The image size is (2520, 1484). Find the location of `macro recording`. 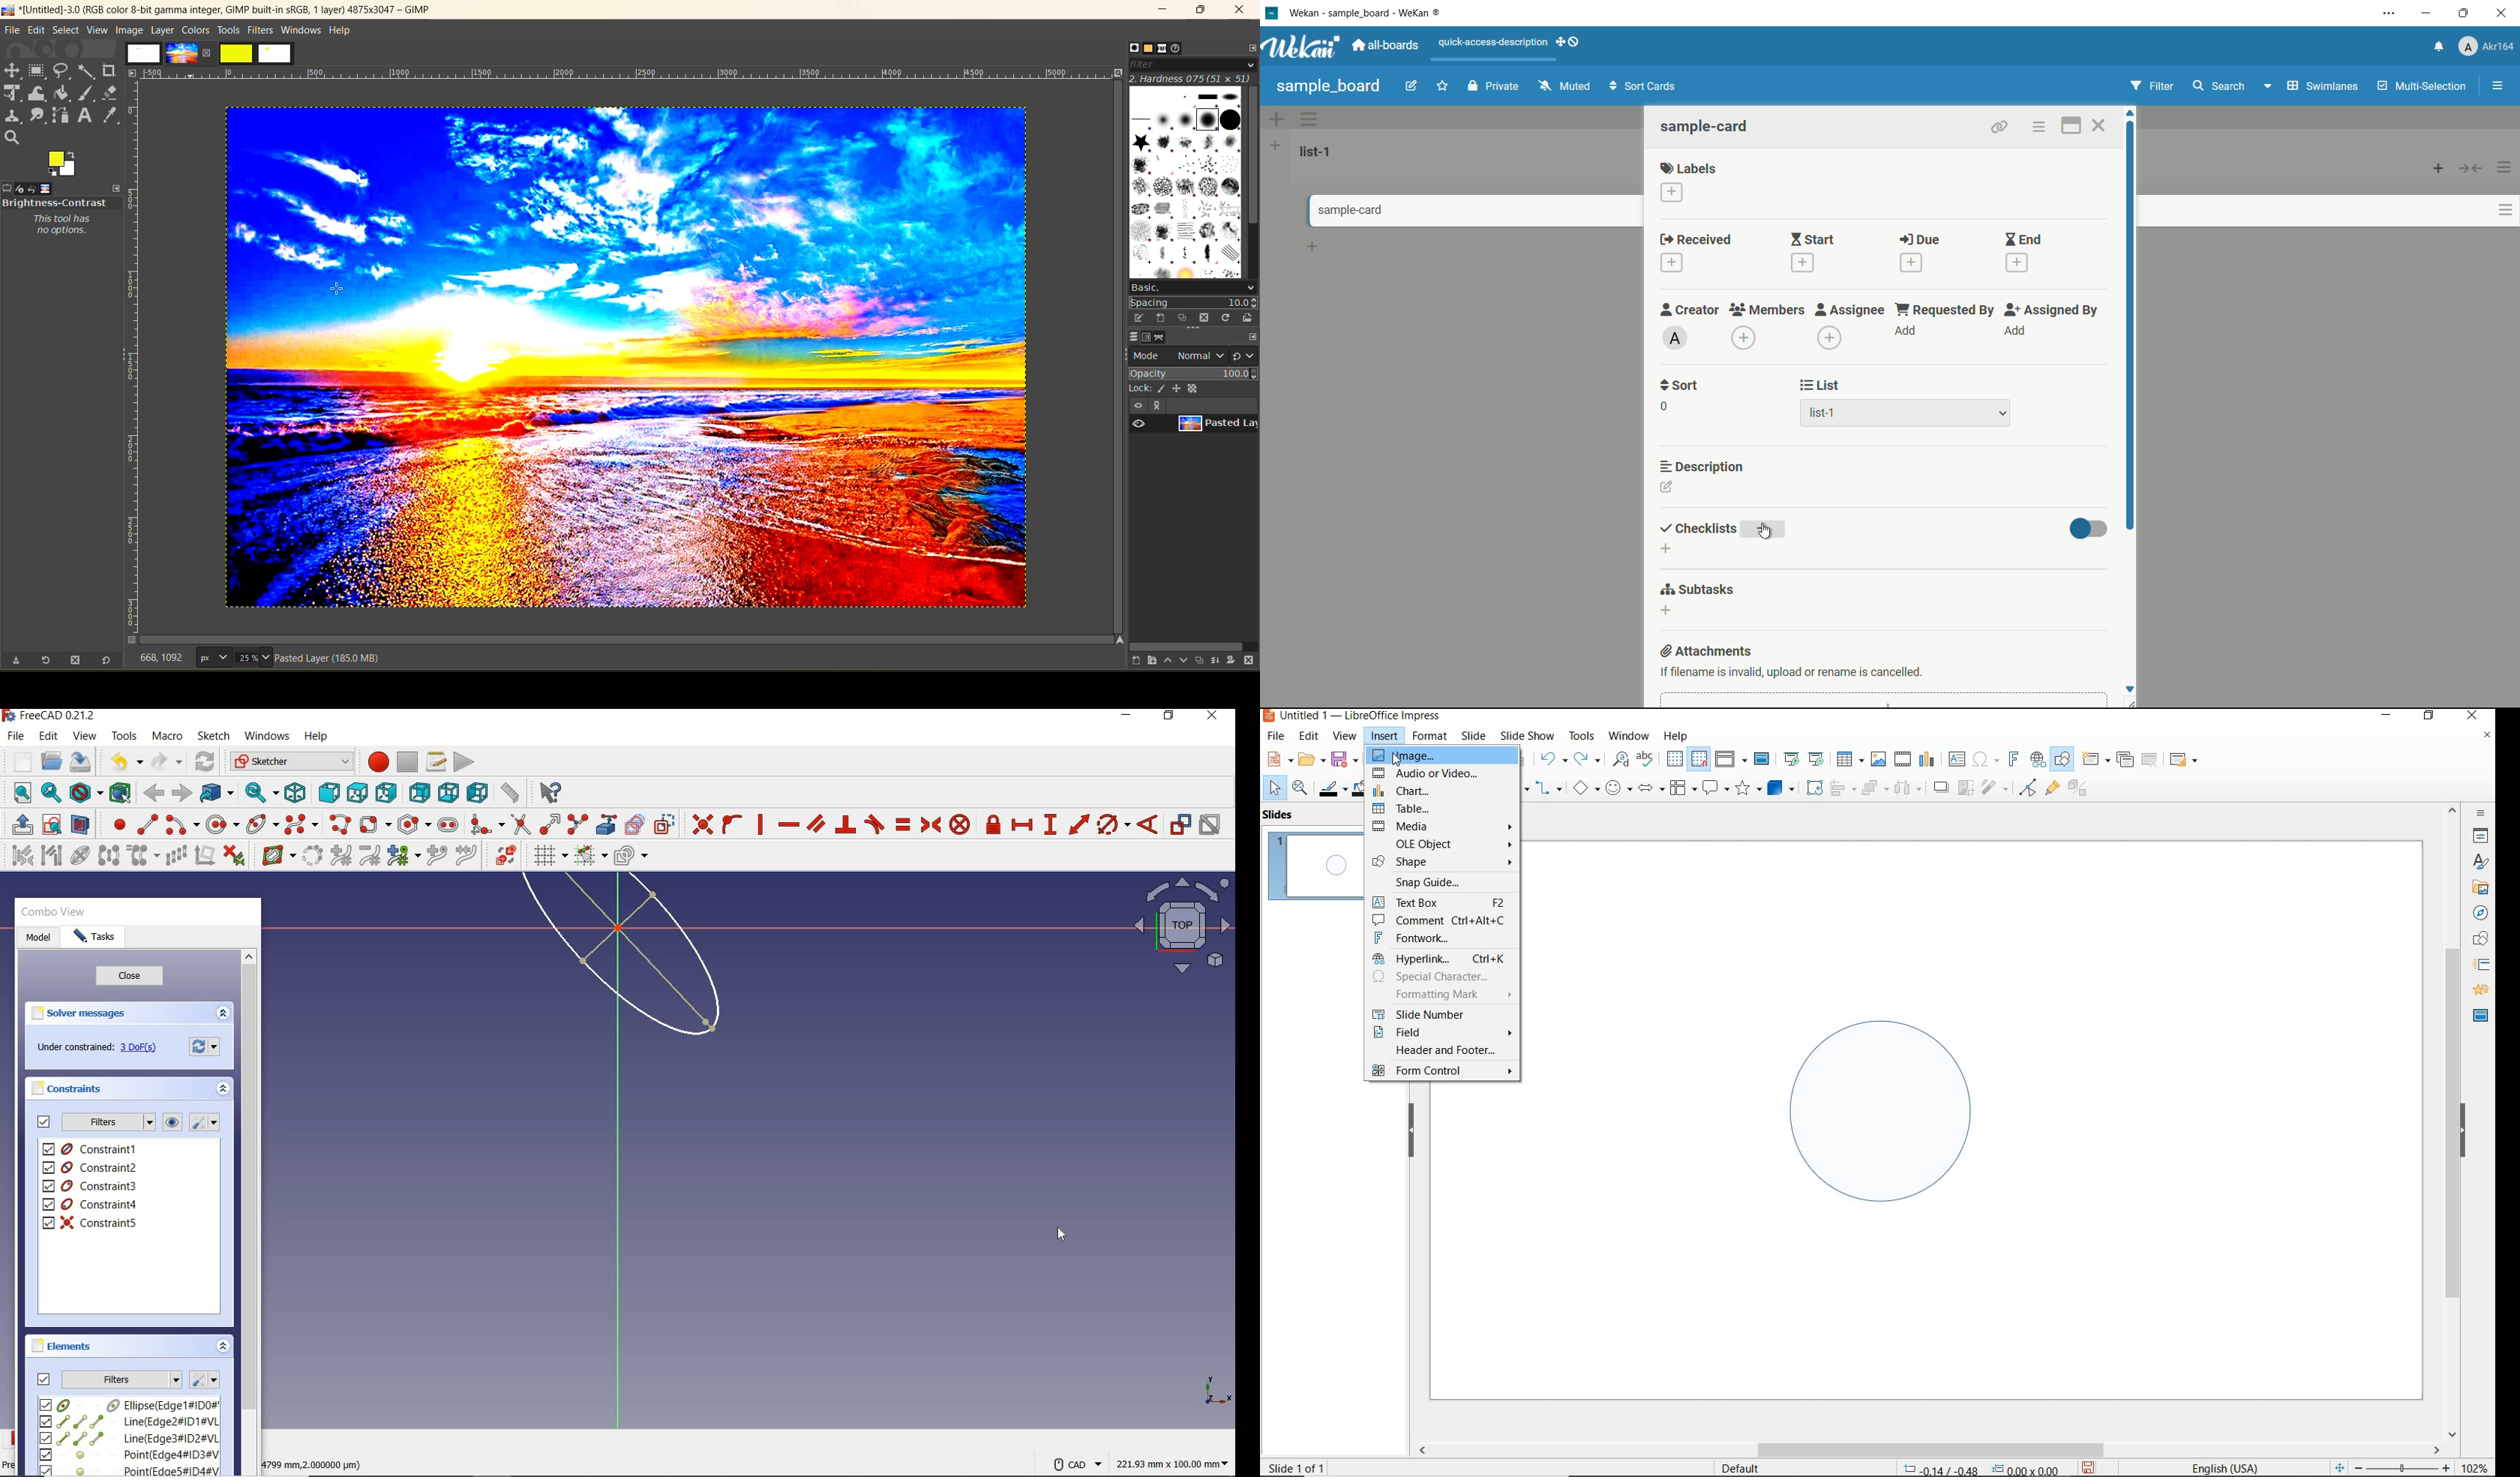

macro recording is located at coordinates (374, 761).